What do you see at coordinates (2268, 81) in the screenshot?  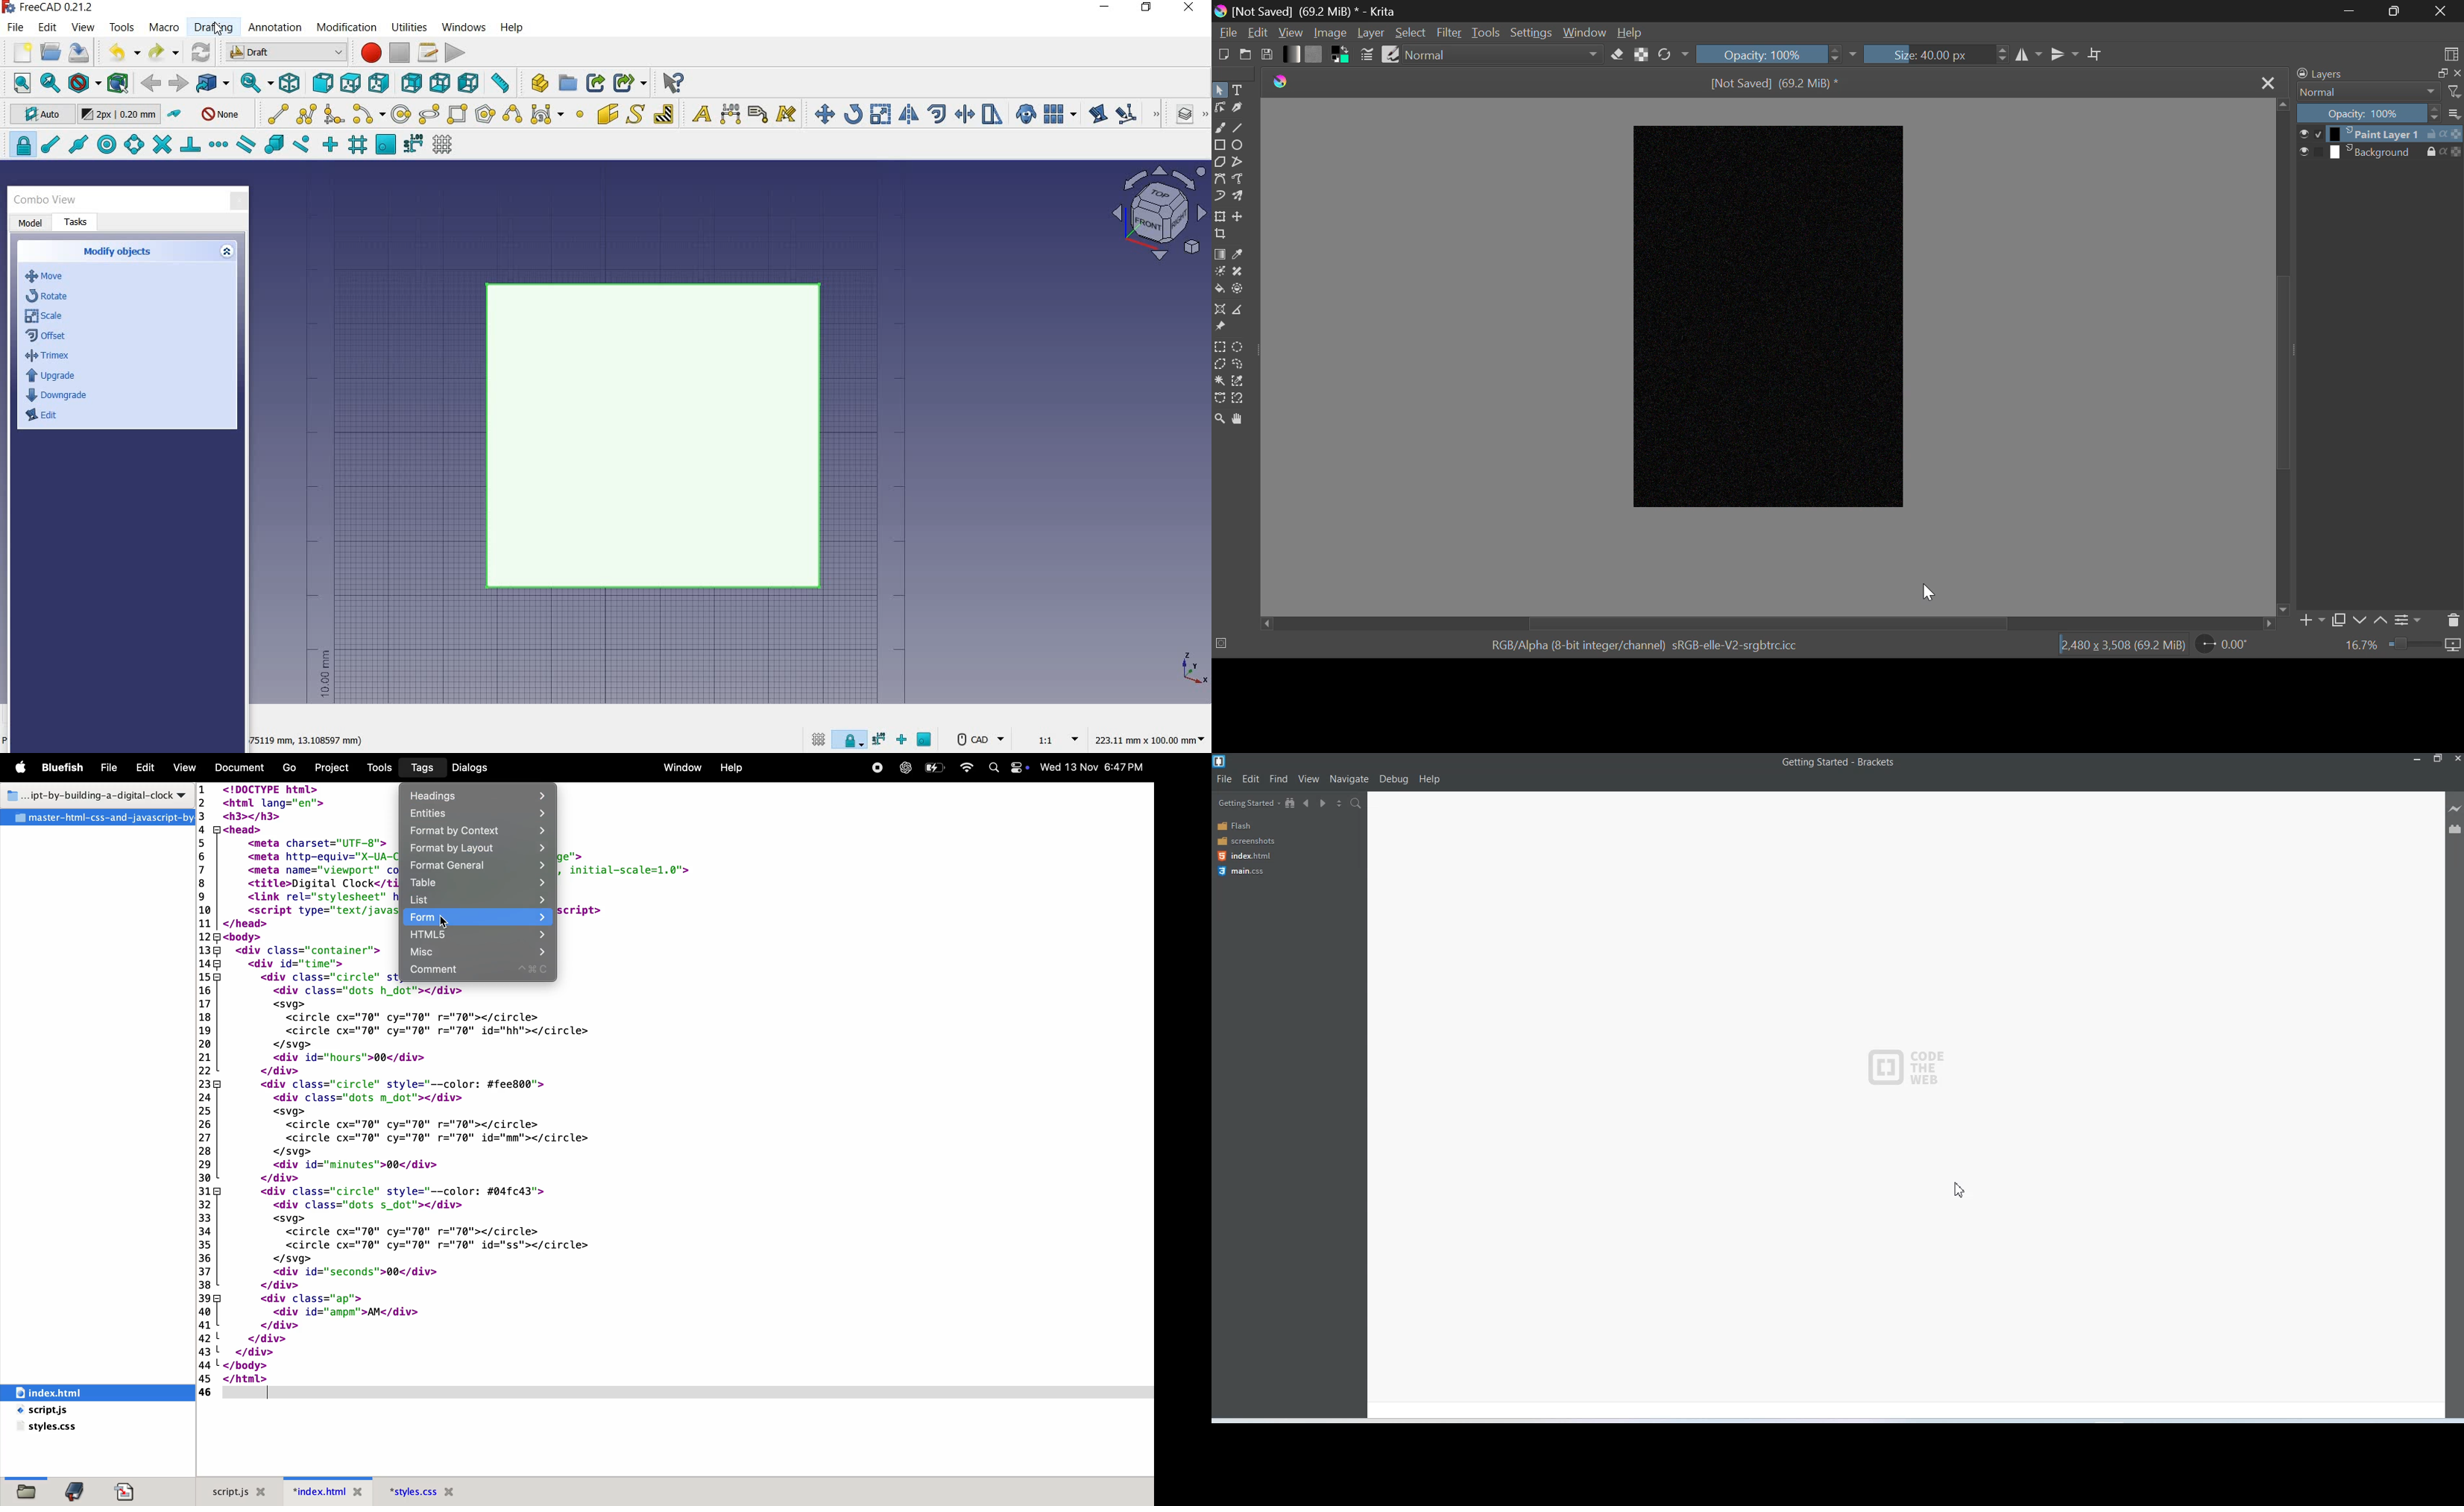 I see `Close` at bounding box center [2268, 81].